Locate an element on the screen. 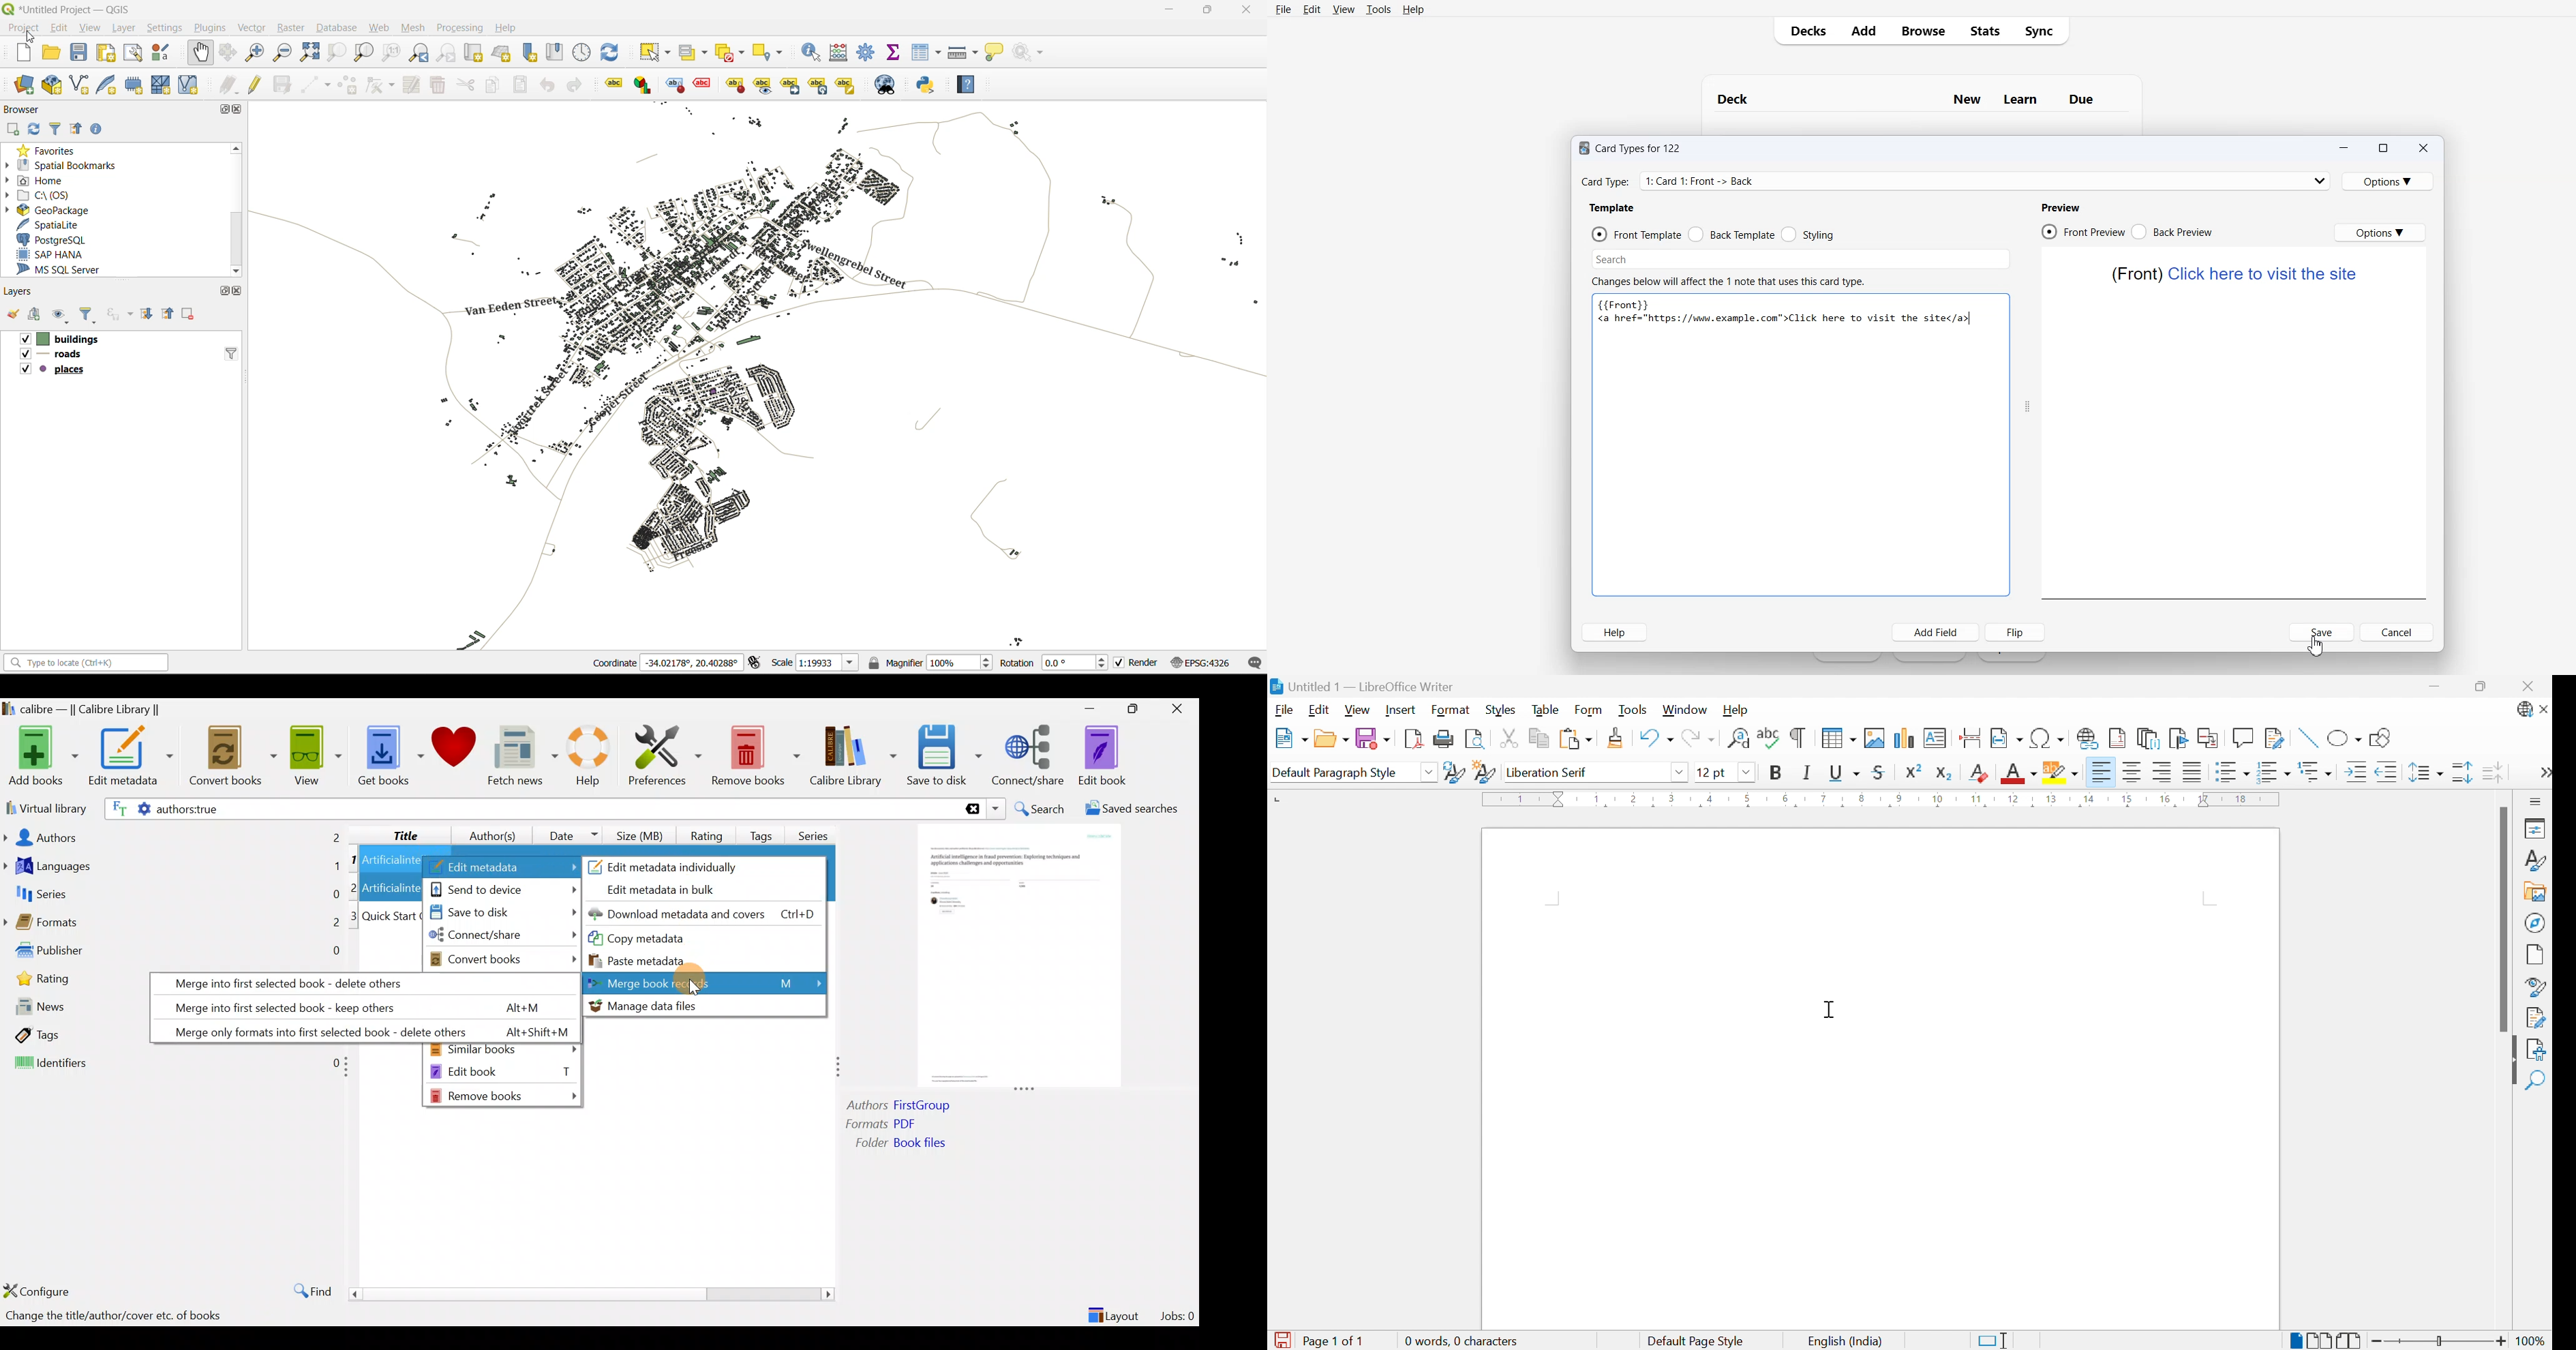 The image size is (2576, 1372). zoom layer is located at coordinates (364, 53).